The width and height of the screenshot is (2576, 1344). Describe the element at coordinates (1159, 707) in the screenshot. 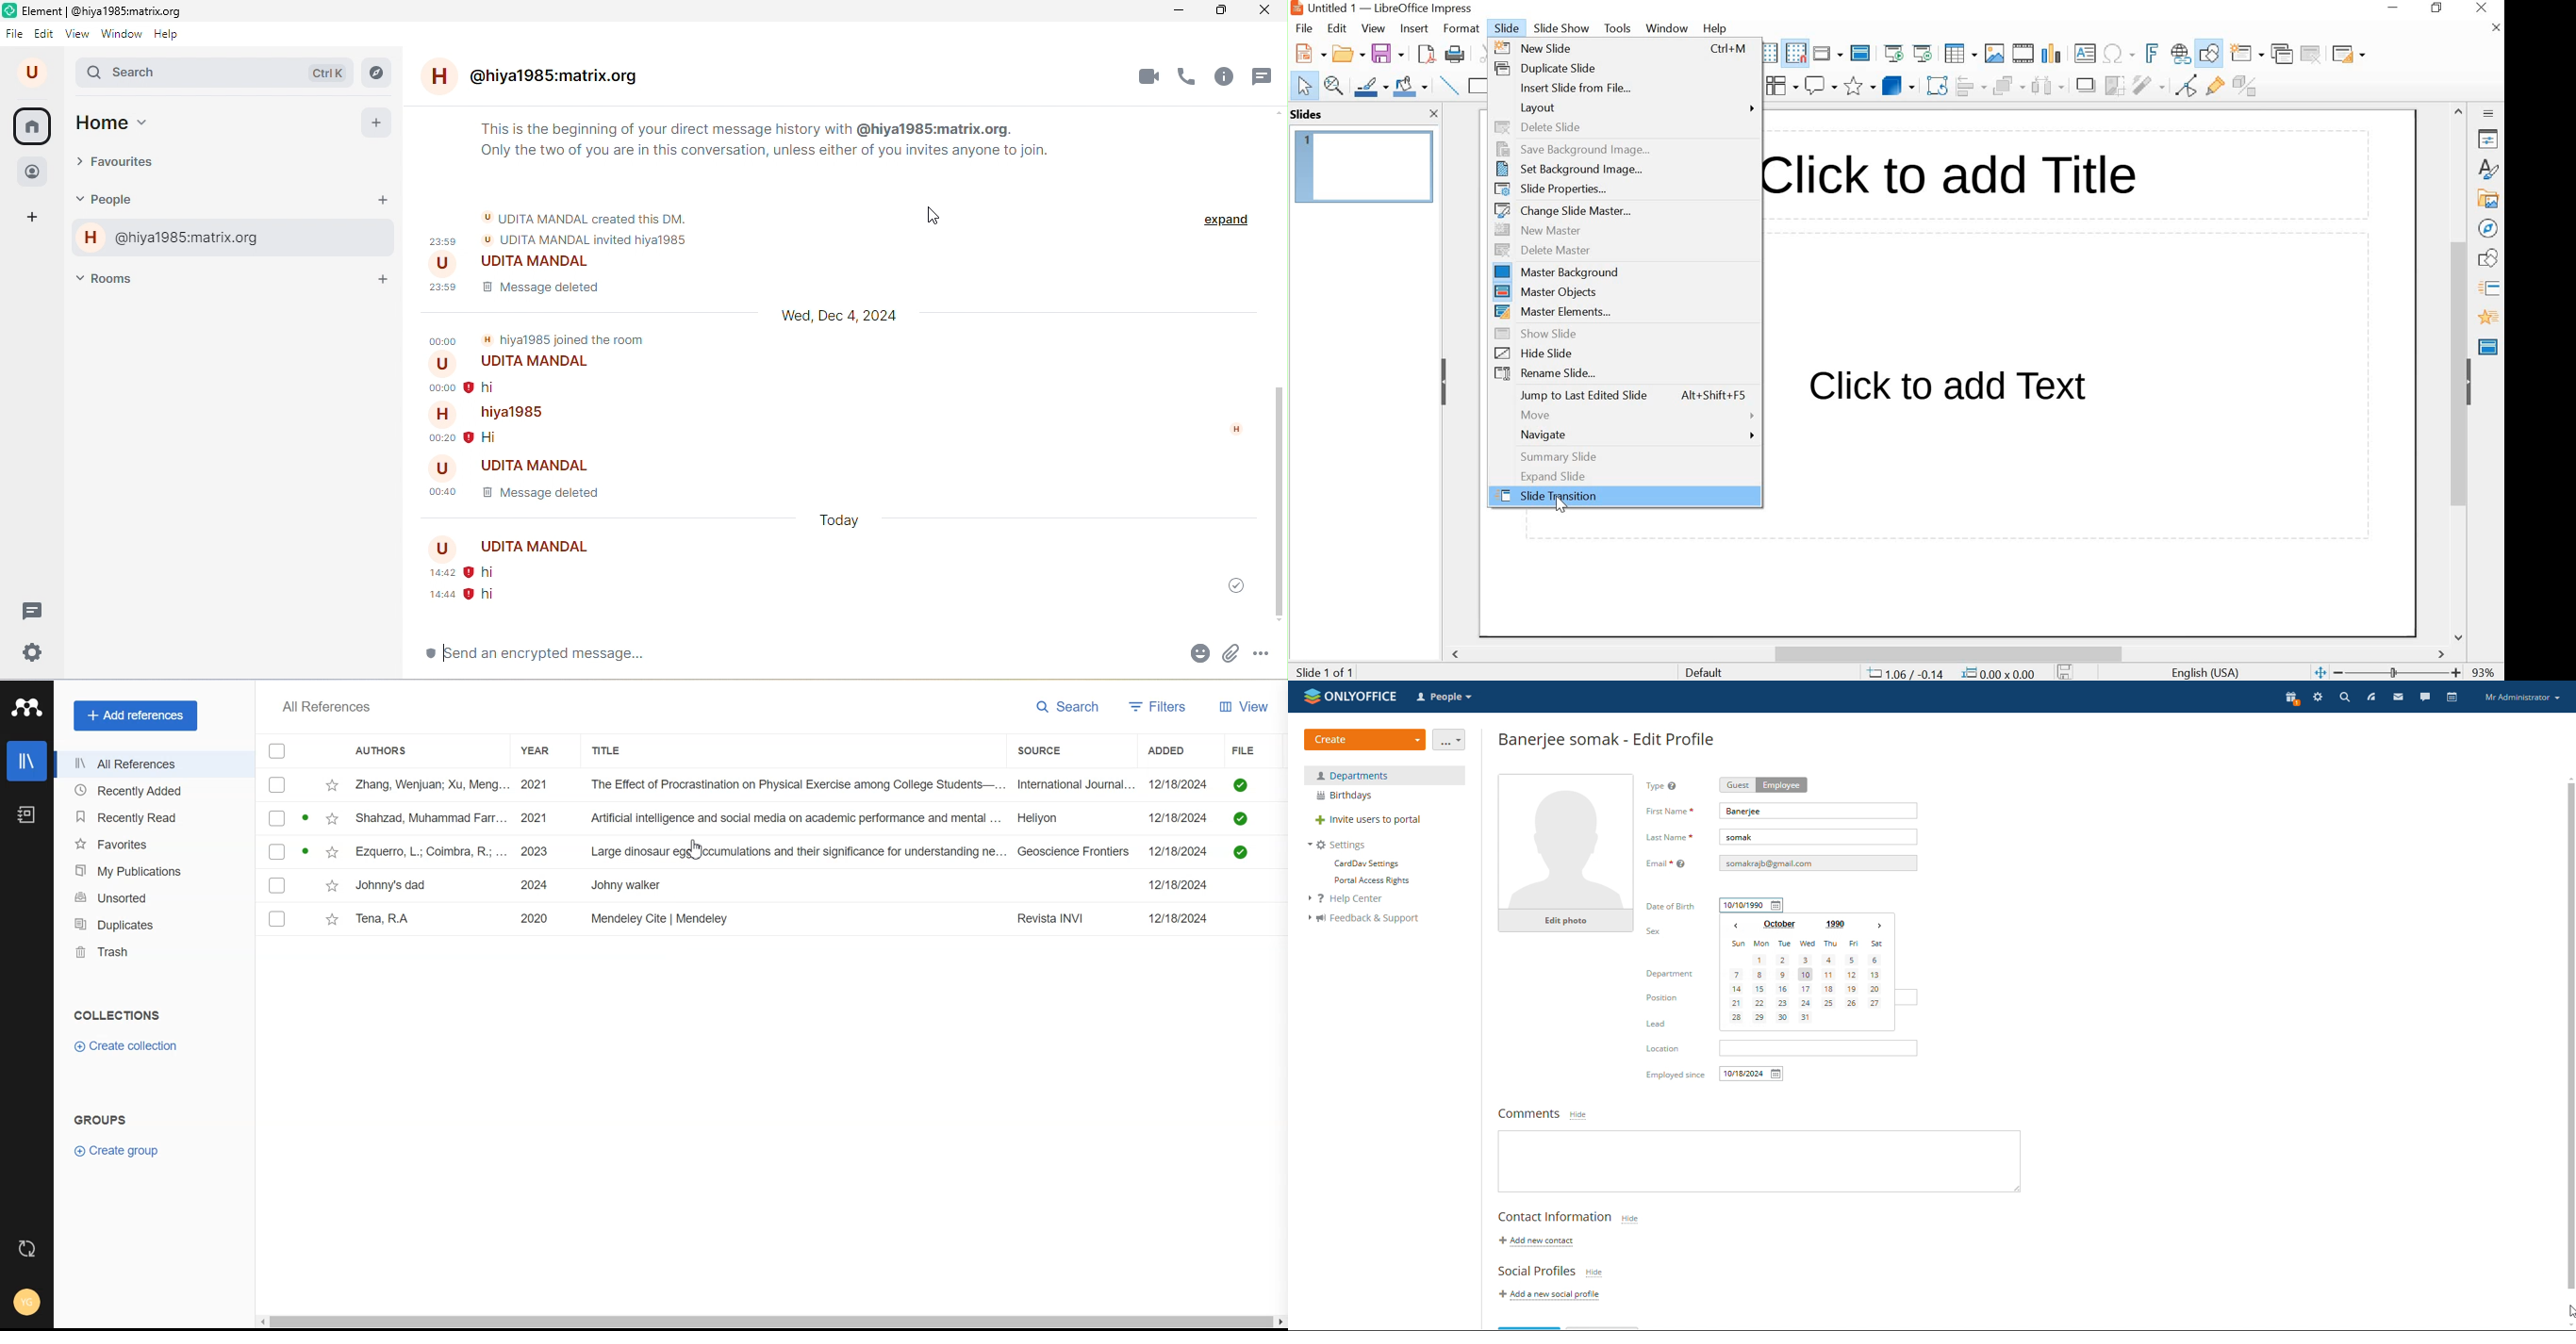

I see `Filters` at that location.